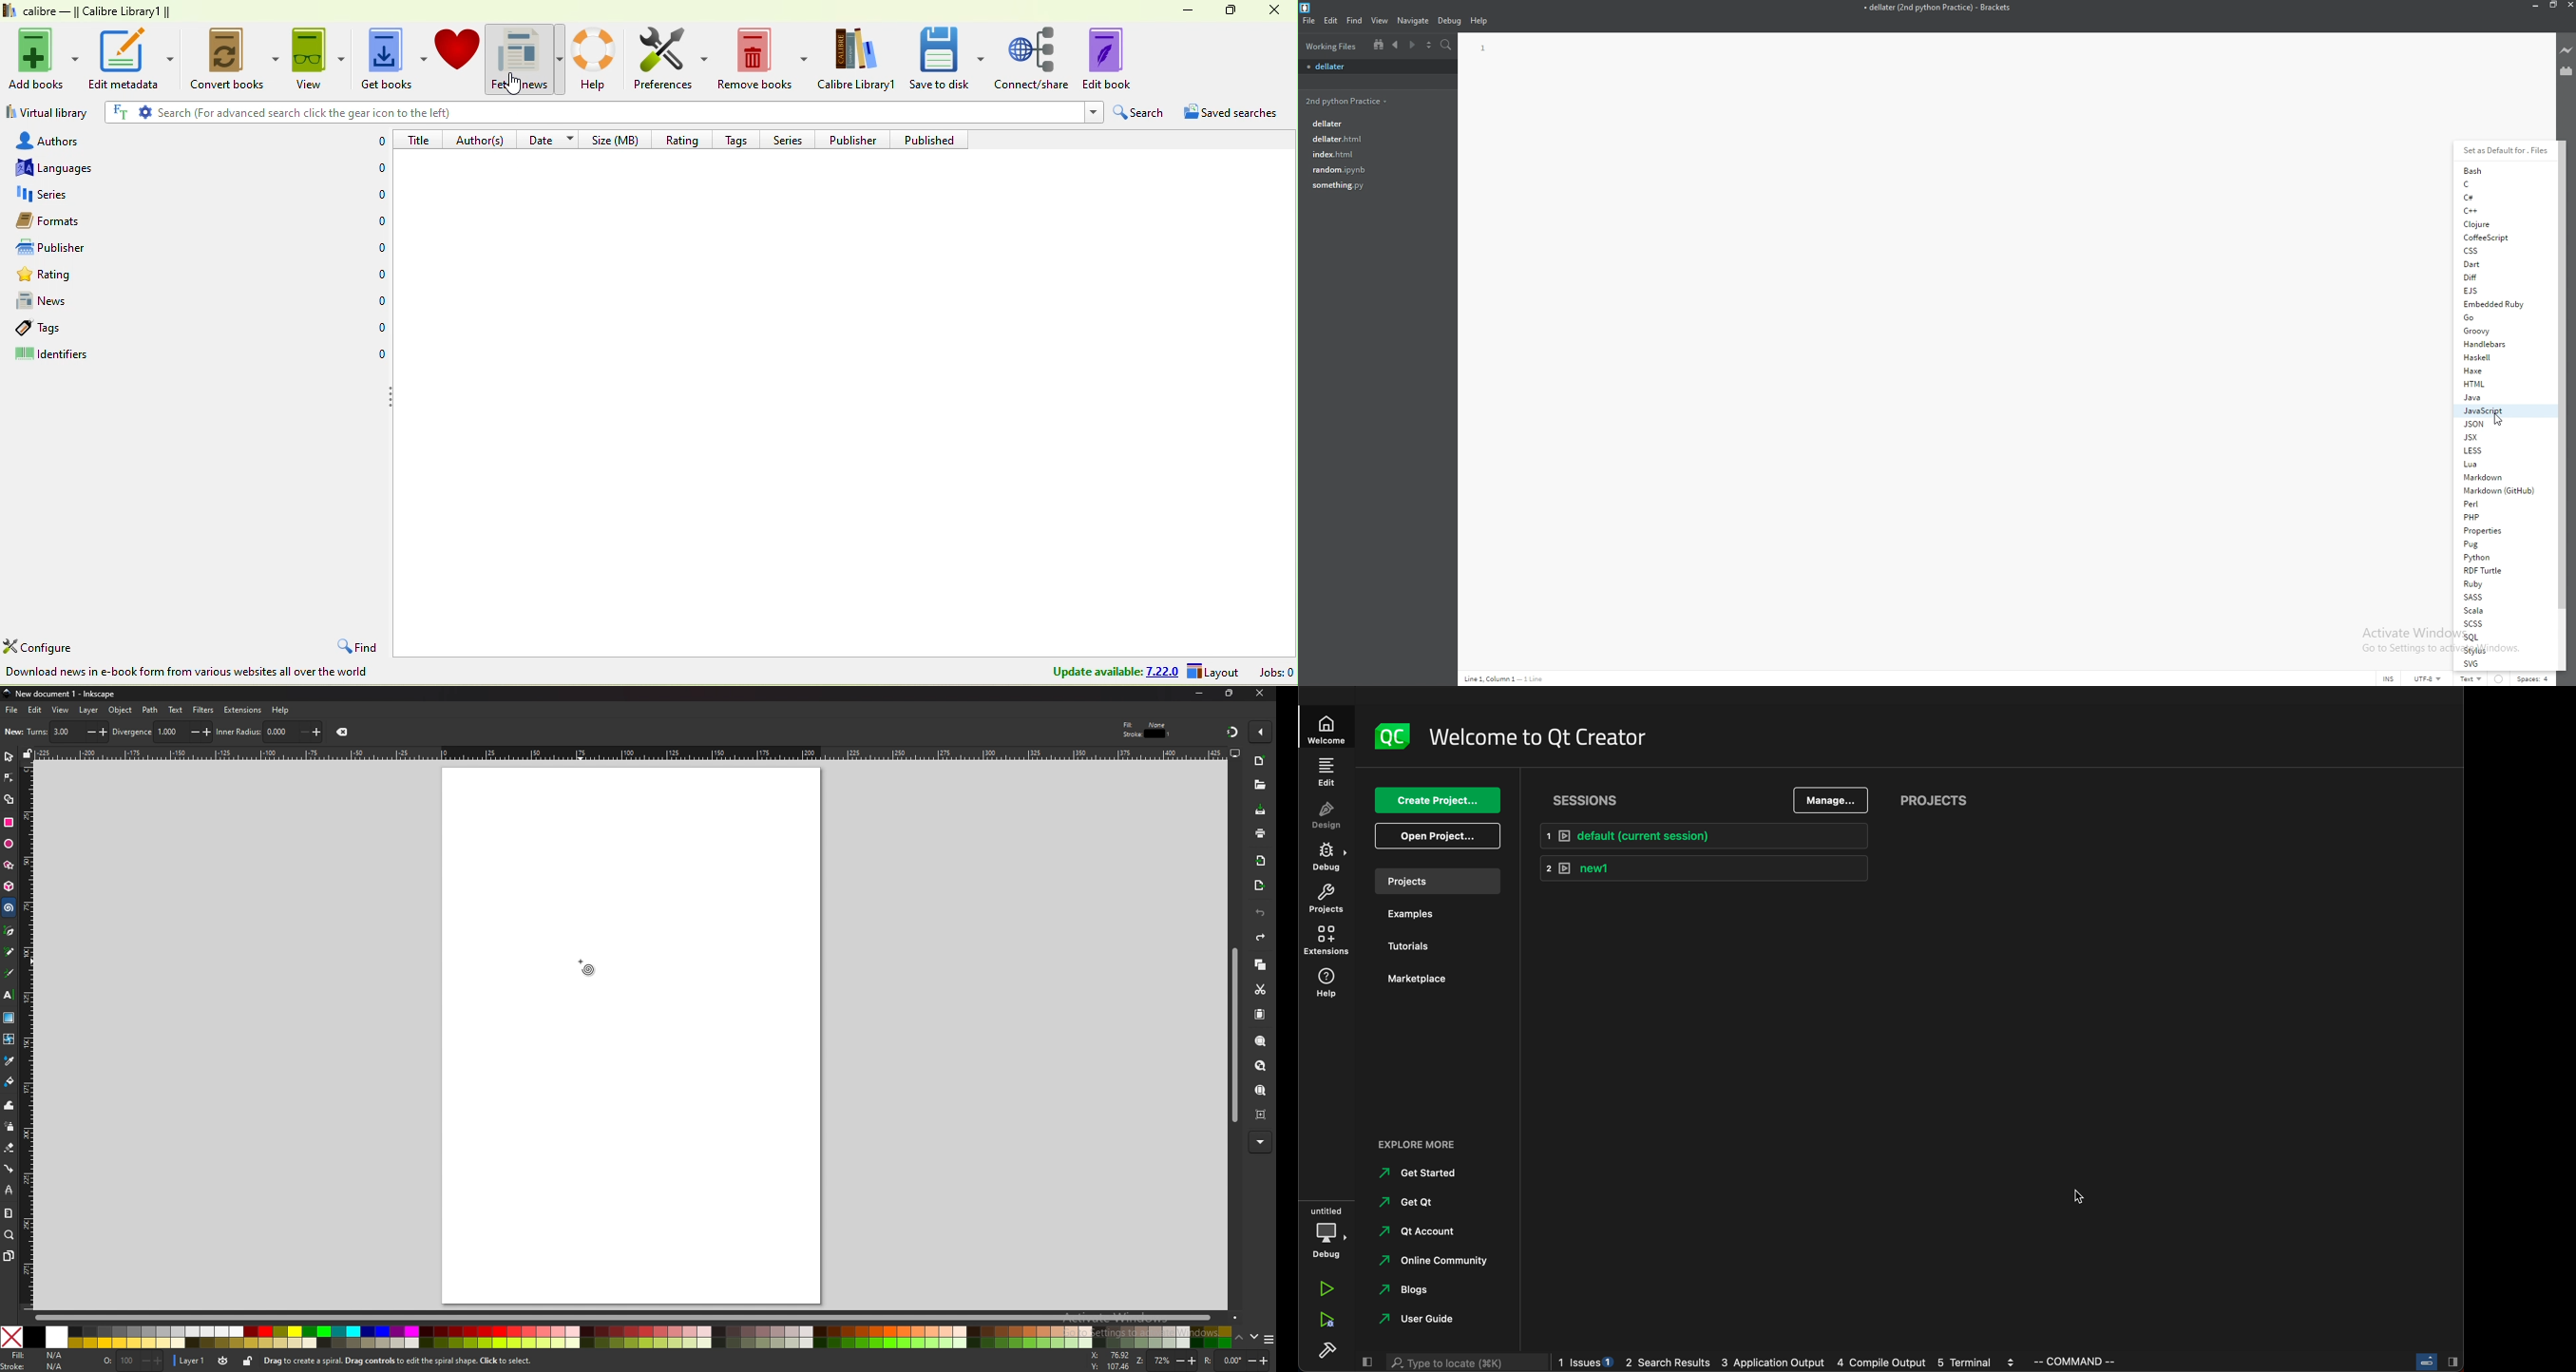  I want to click on import, so click(1260, 861).